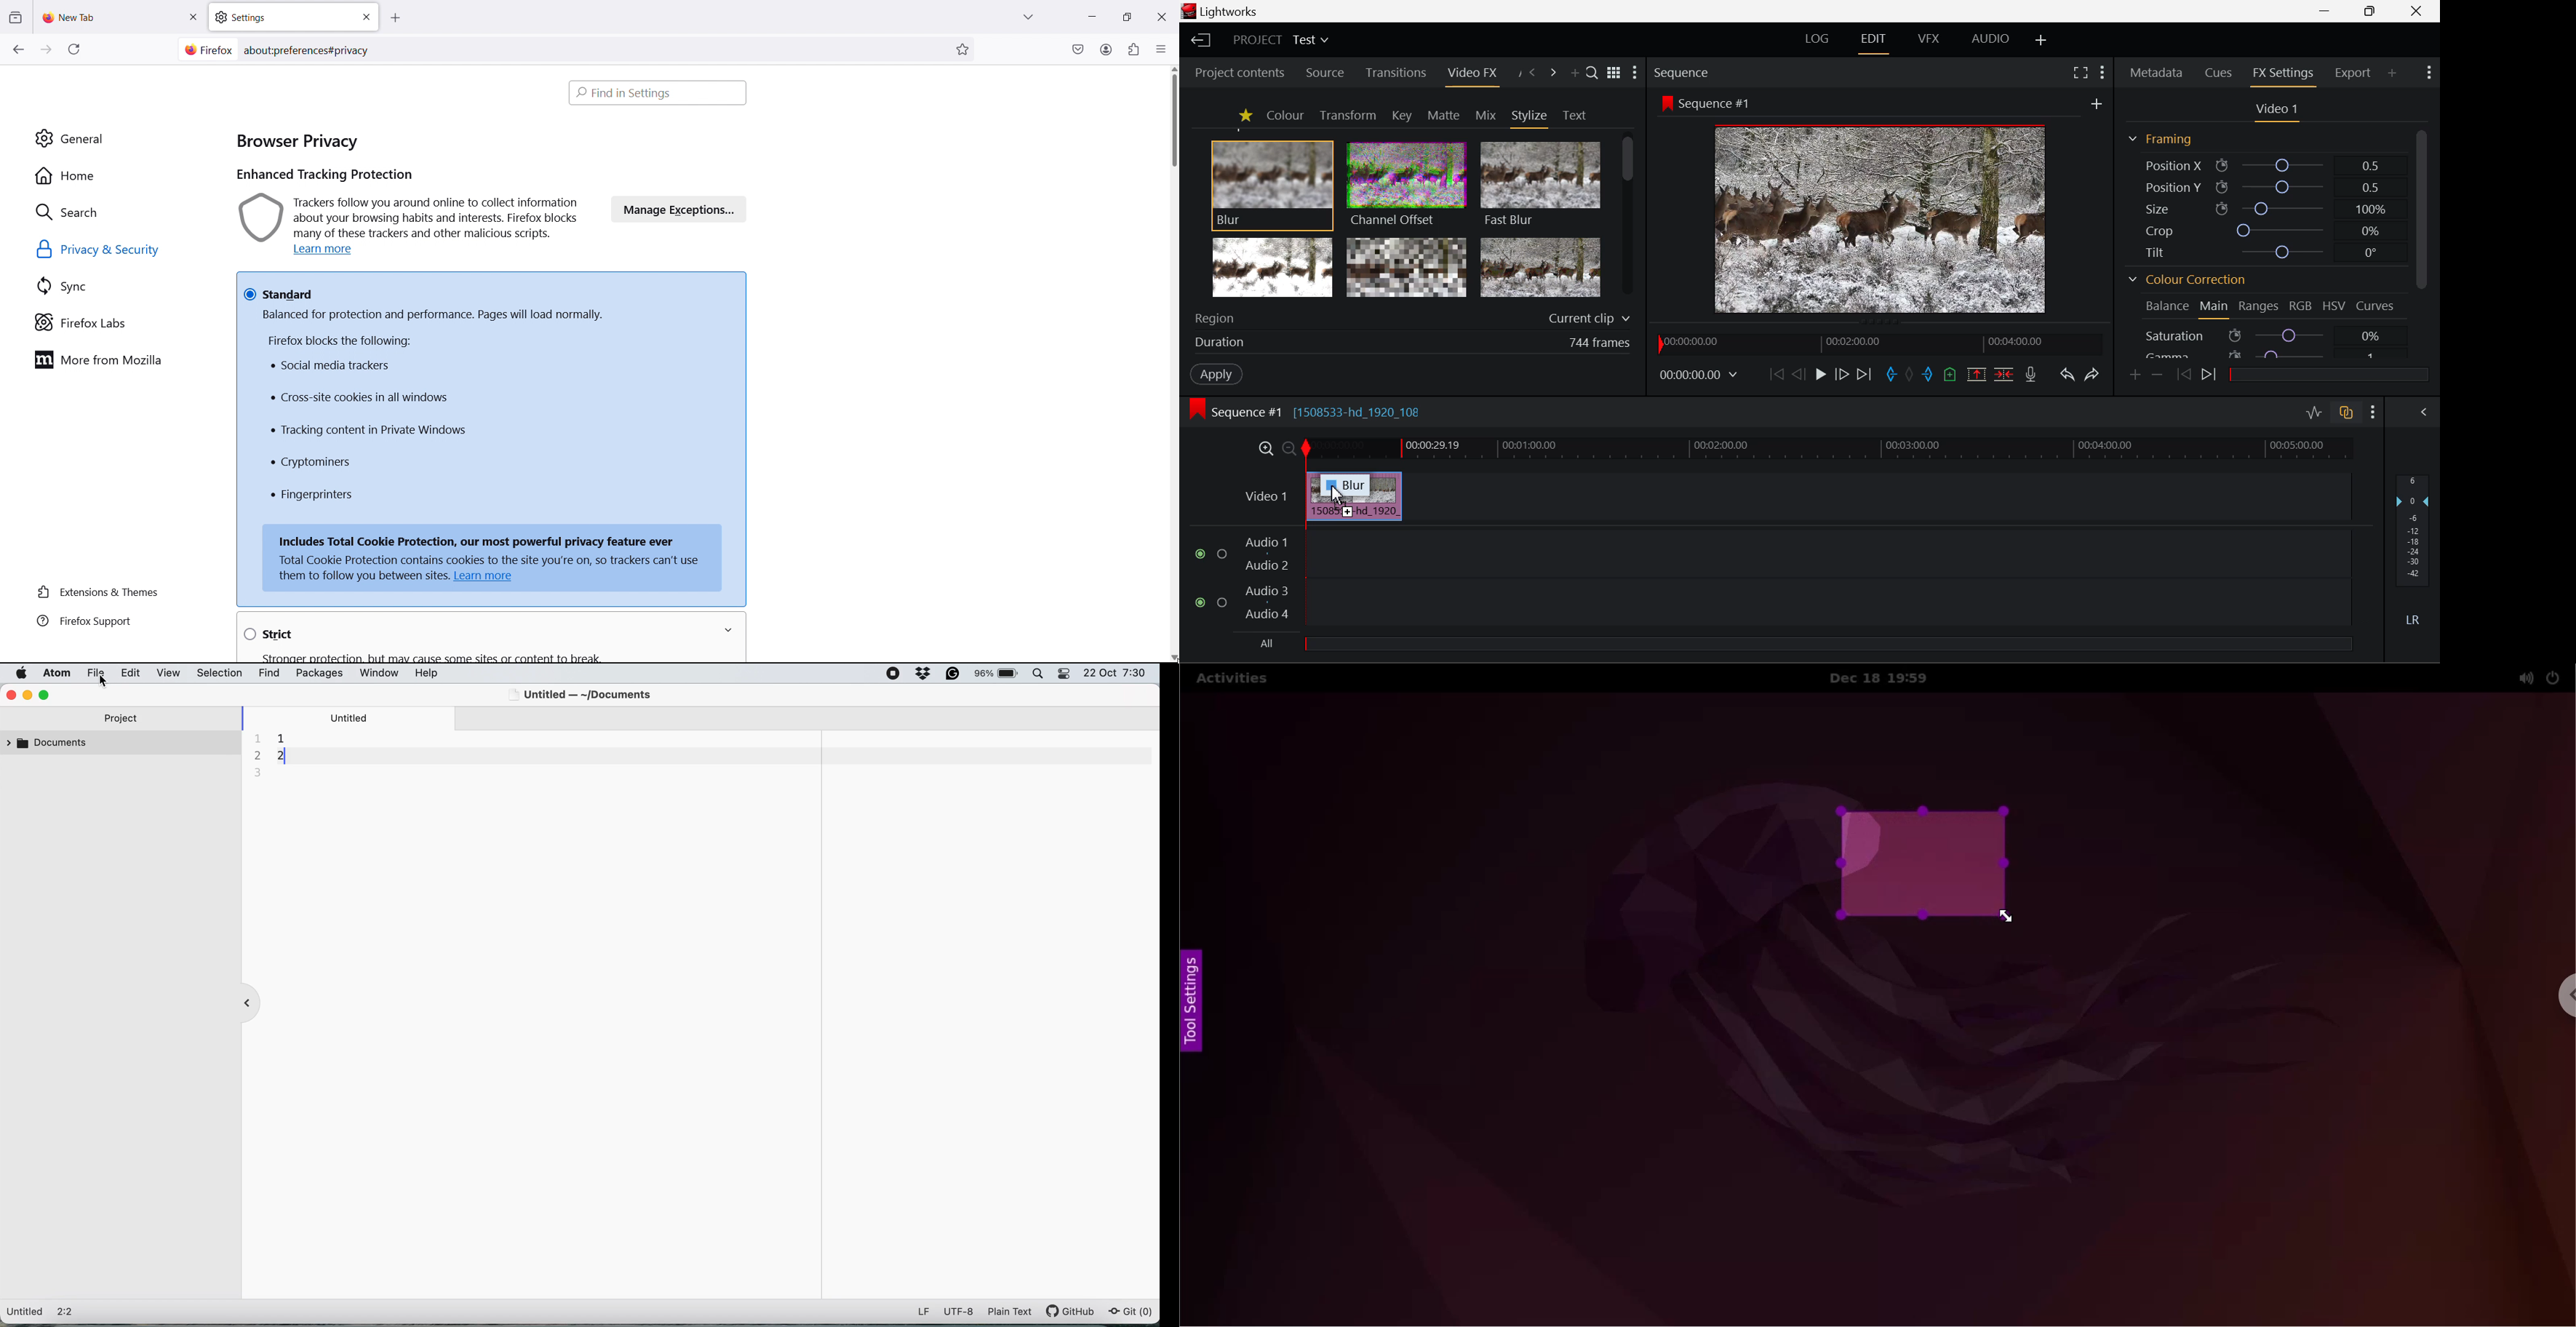 This screenshot has width=2576, height=1344. Describe the element at coordinates (297, 138) in the screenshot. I see `browser privacy` at that location.